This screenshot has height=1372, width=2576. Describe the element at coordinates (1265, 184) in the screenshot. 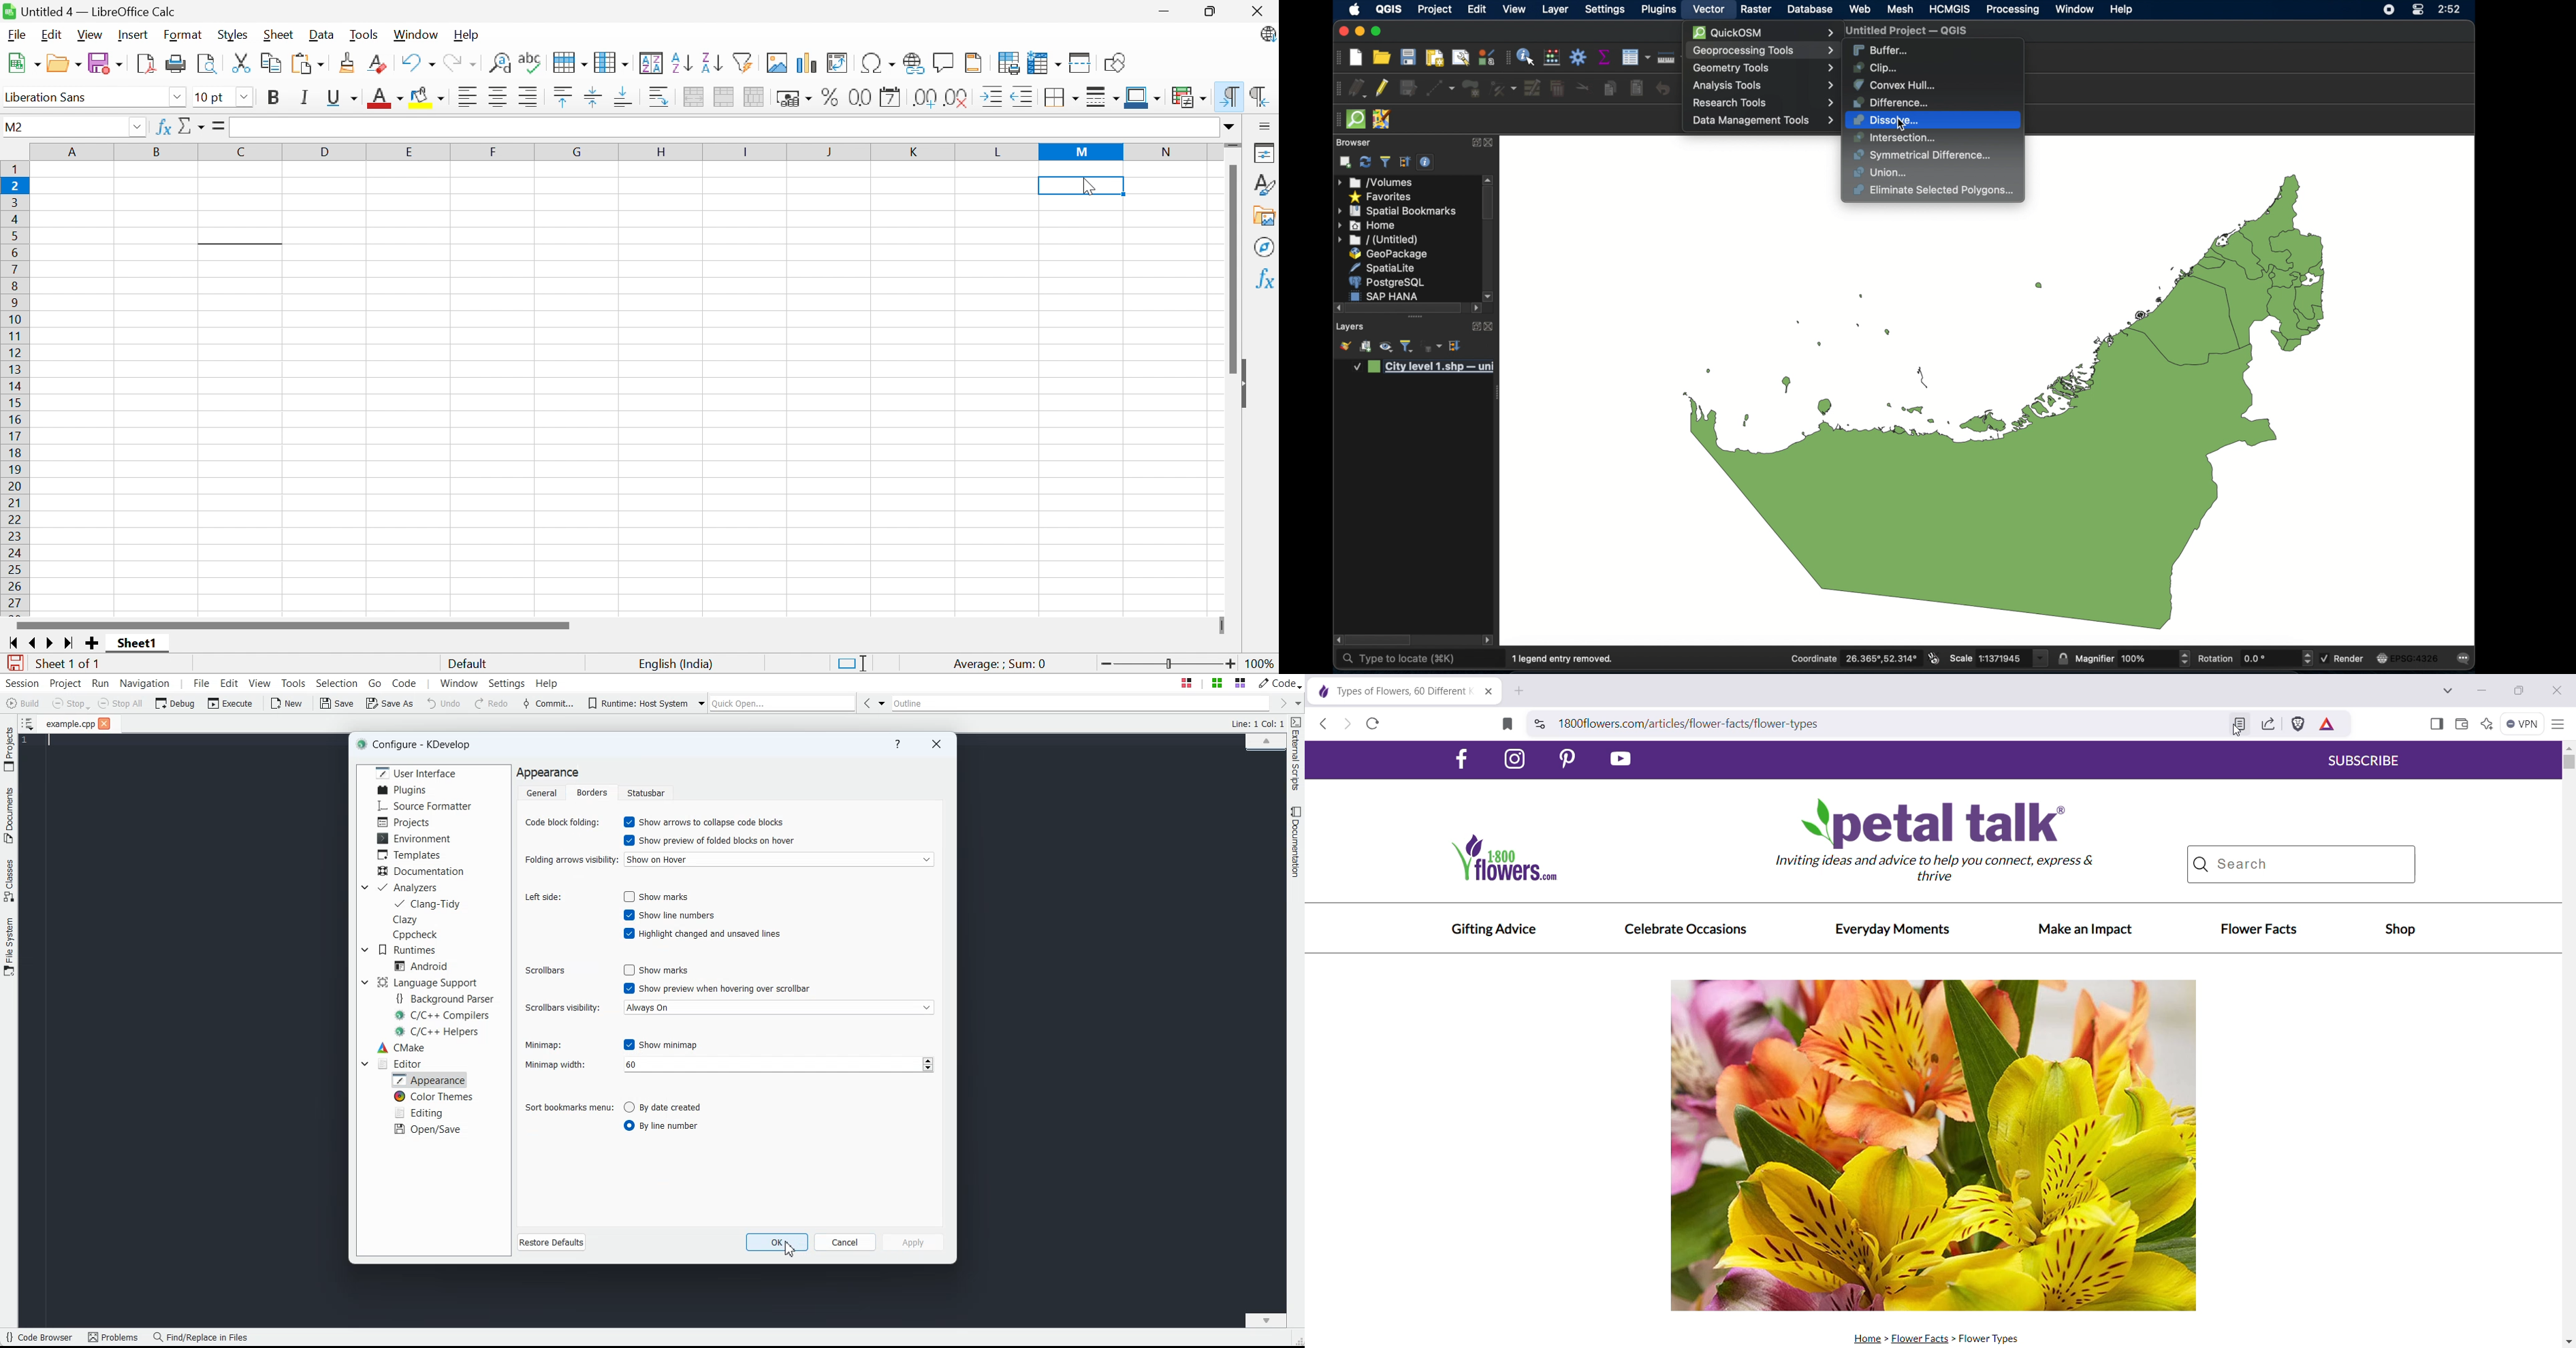

I see `Styles` at that location.